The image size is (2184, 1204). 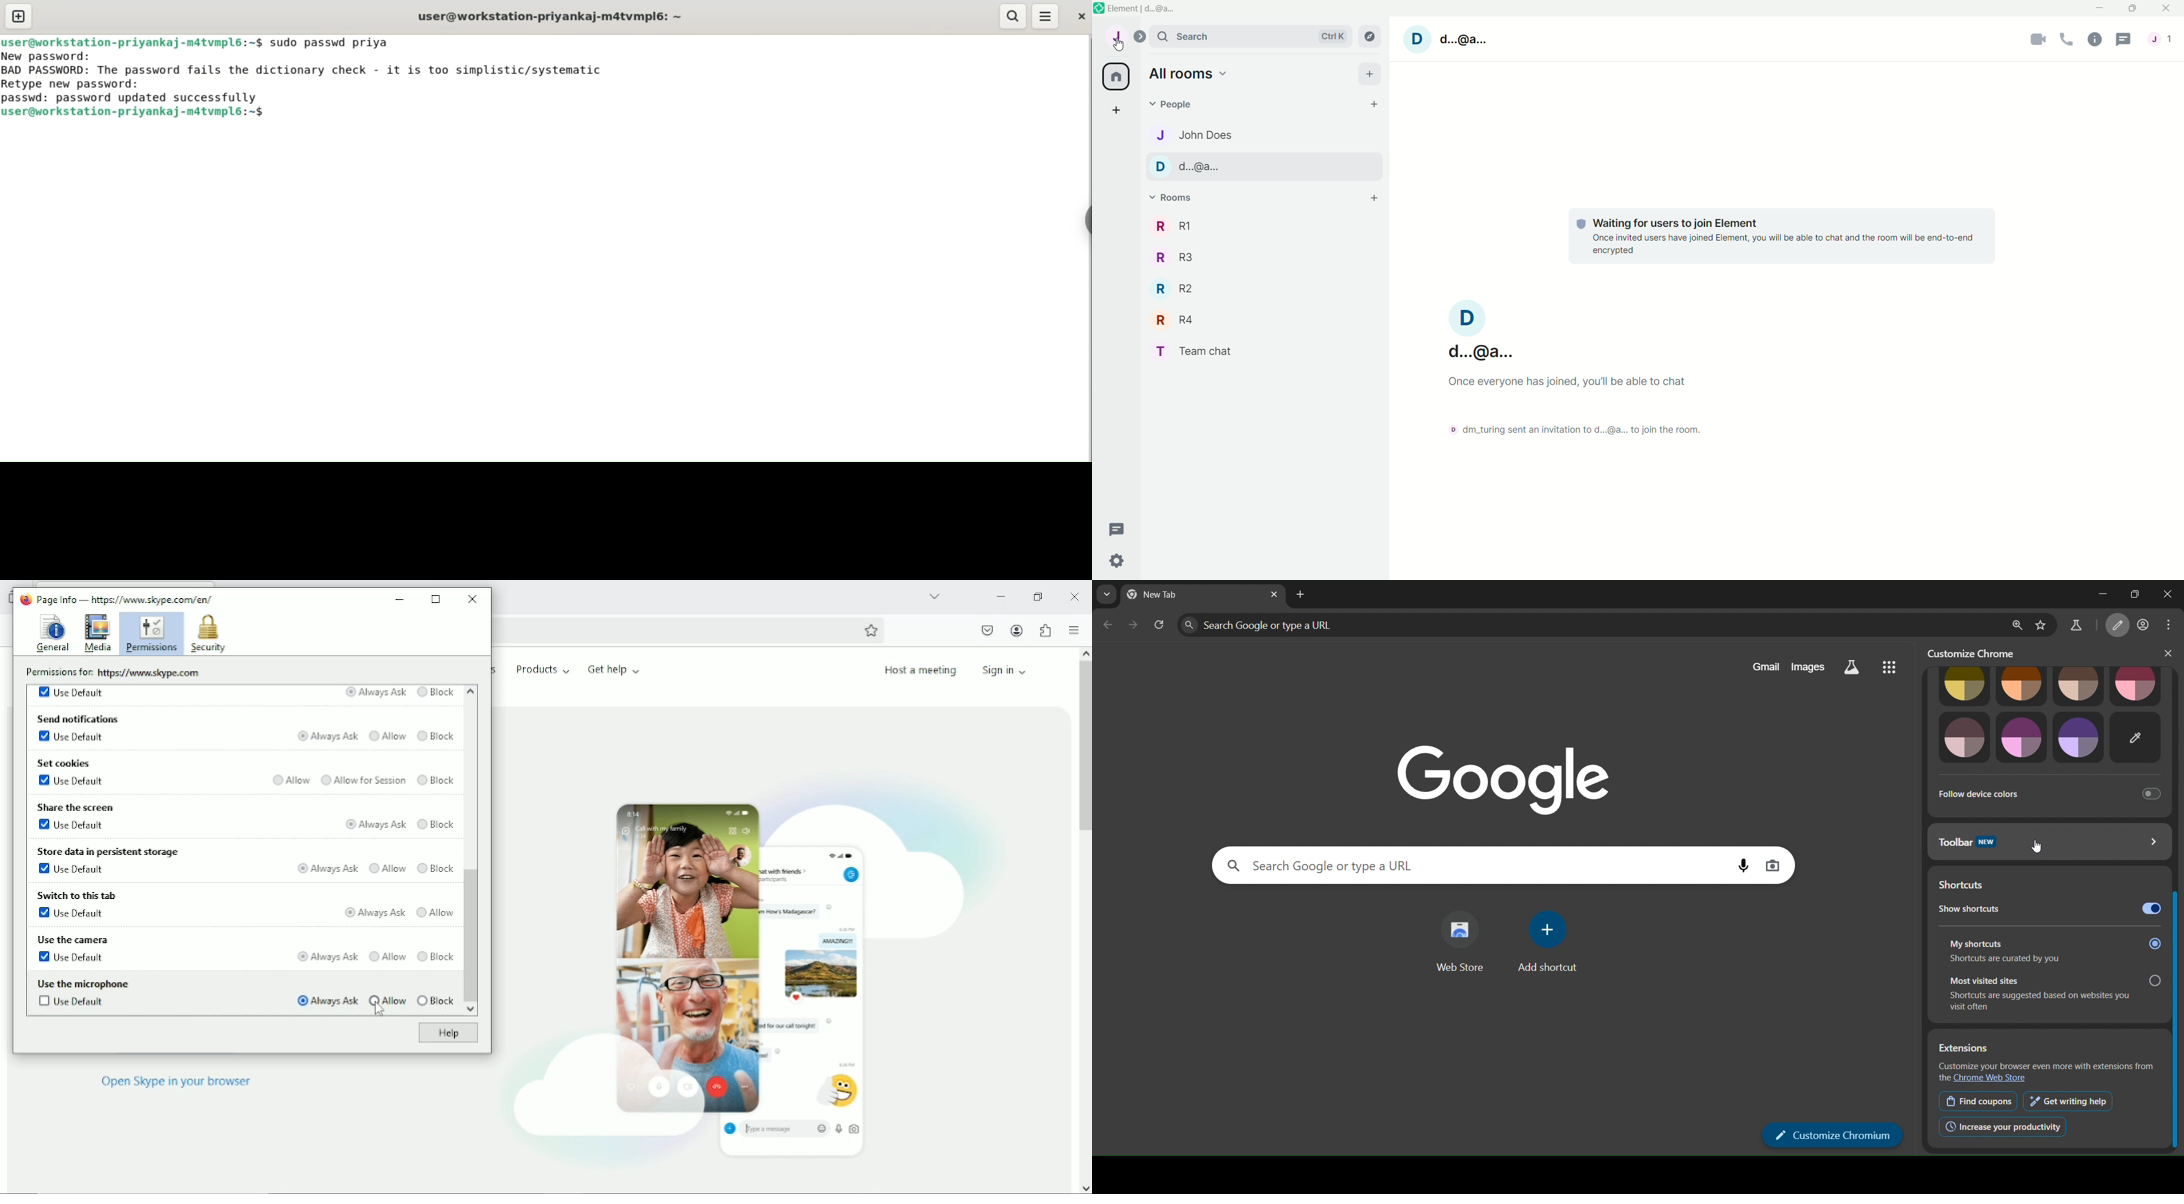 I want to click on minimize, so click(x=2096, y=593).